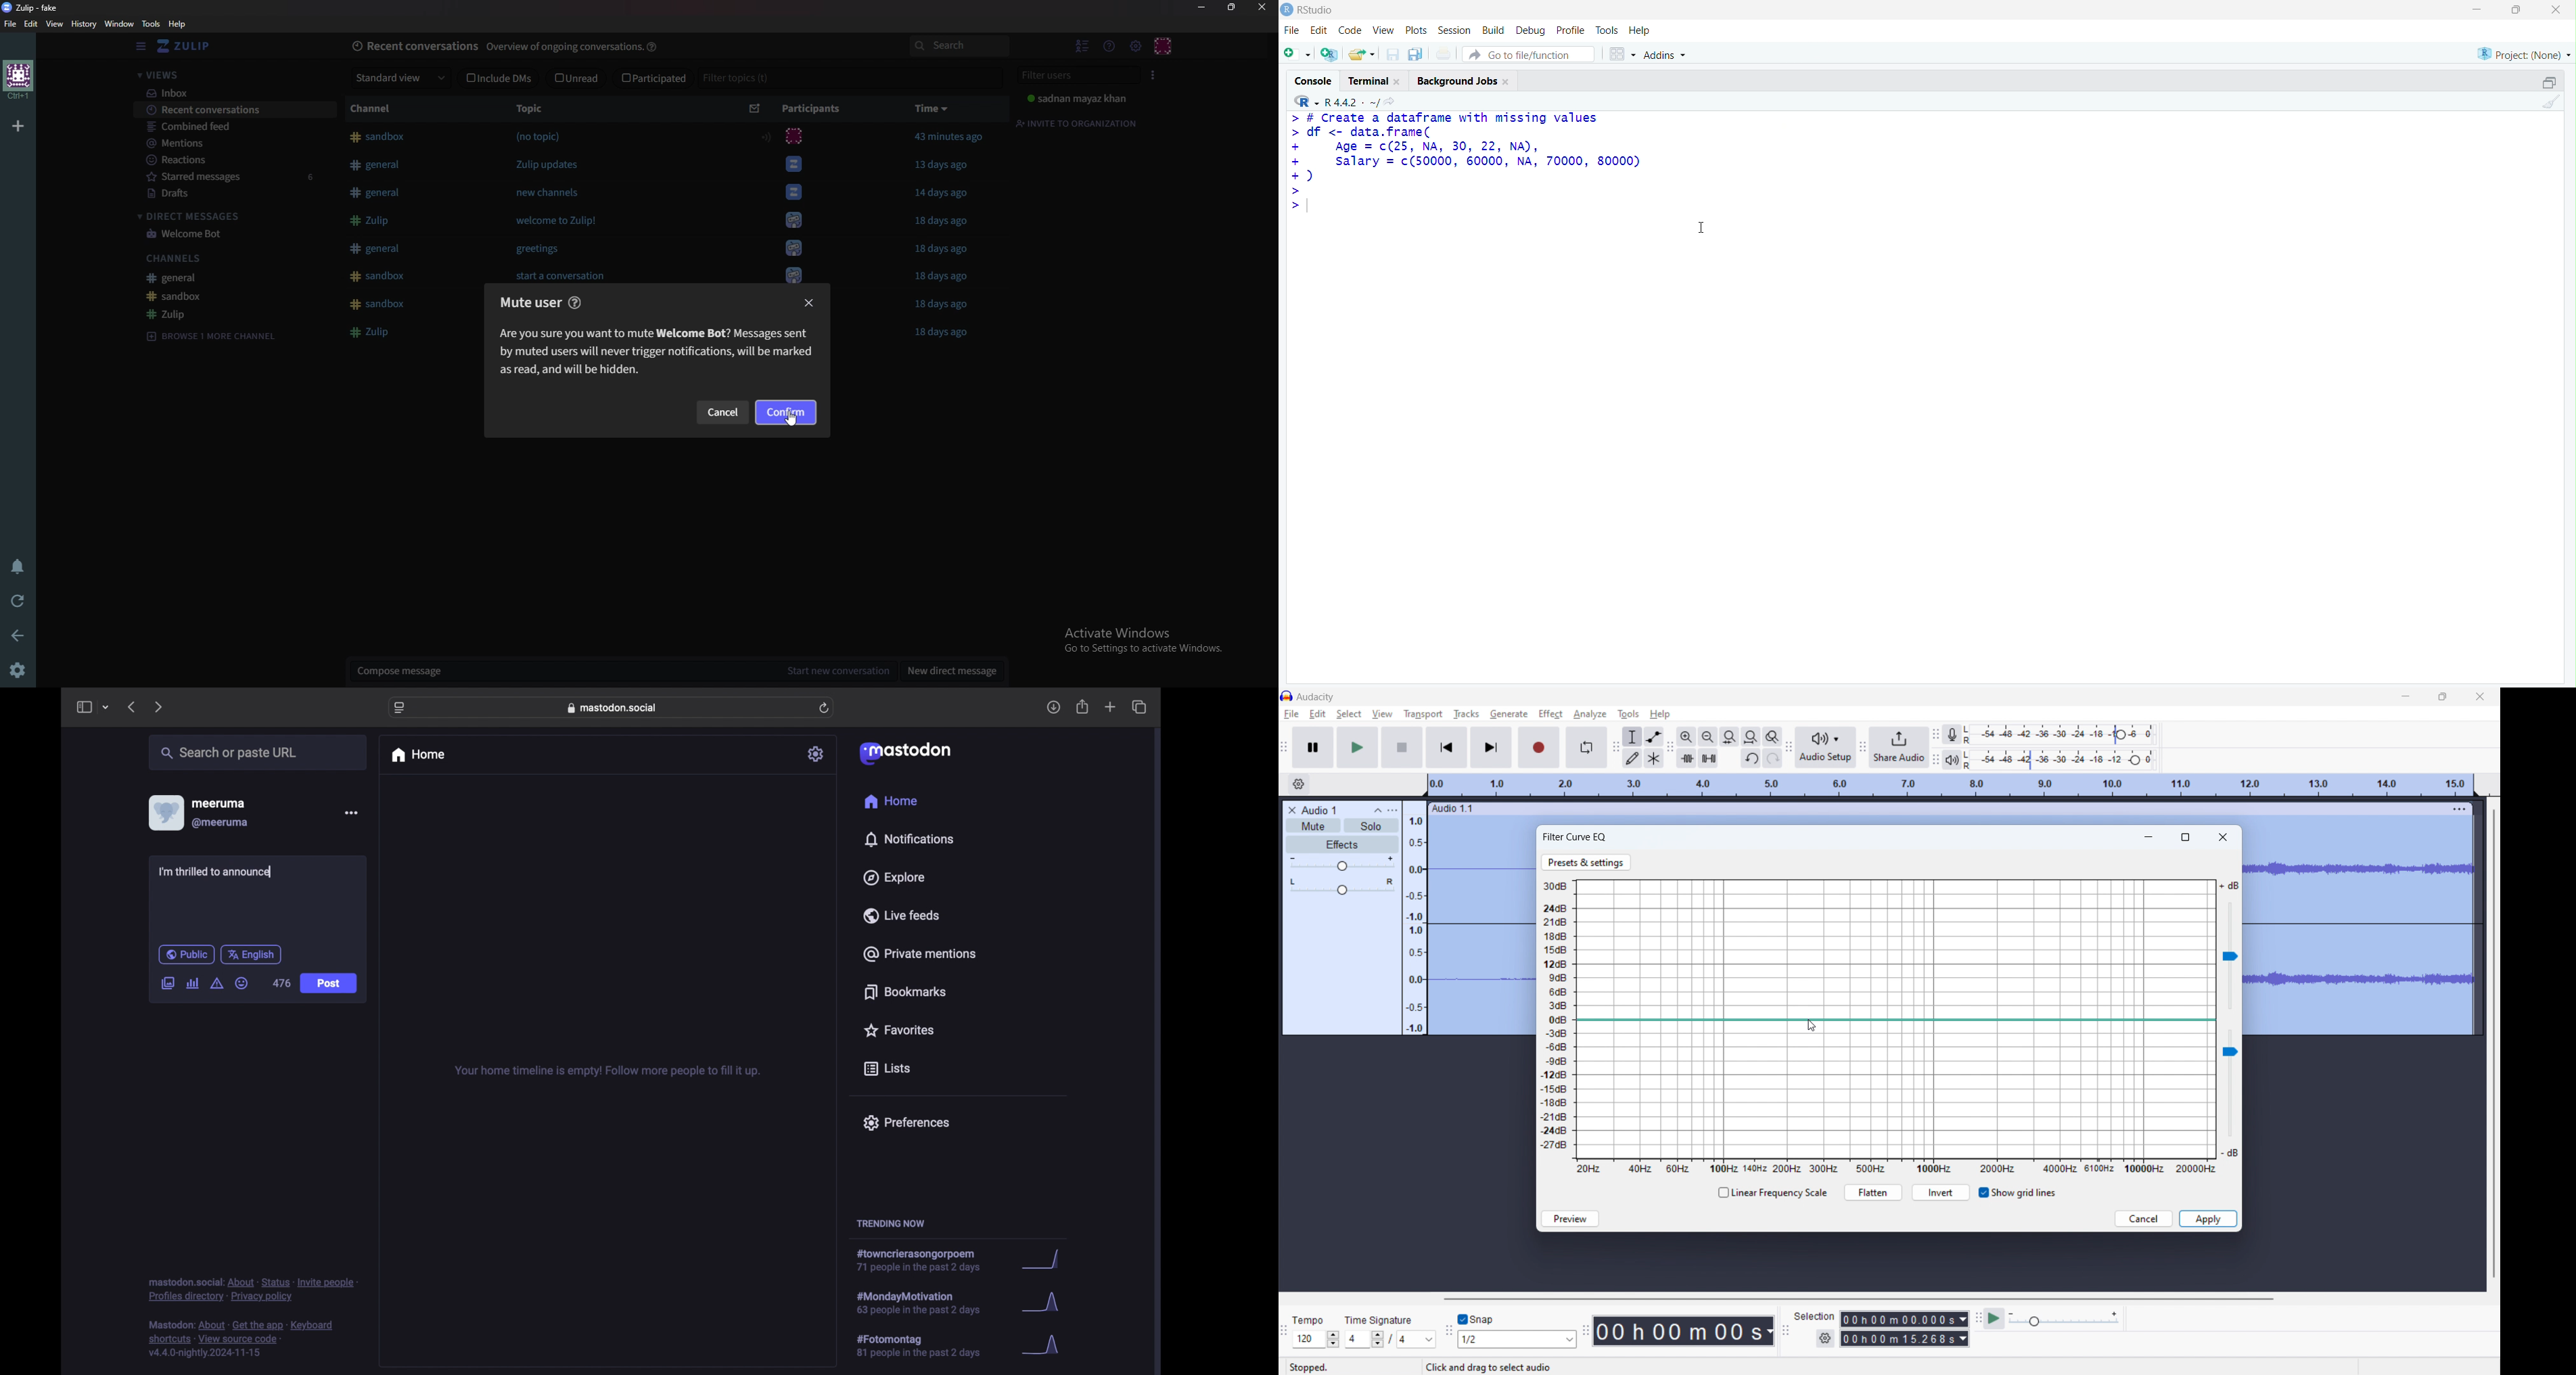 This screenshot has width=2576, height=1400. Describe the element at coordinates (1825, 1339) in the screenshot. I see `settings` at that location.